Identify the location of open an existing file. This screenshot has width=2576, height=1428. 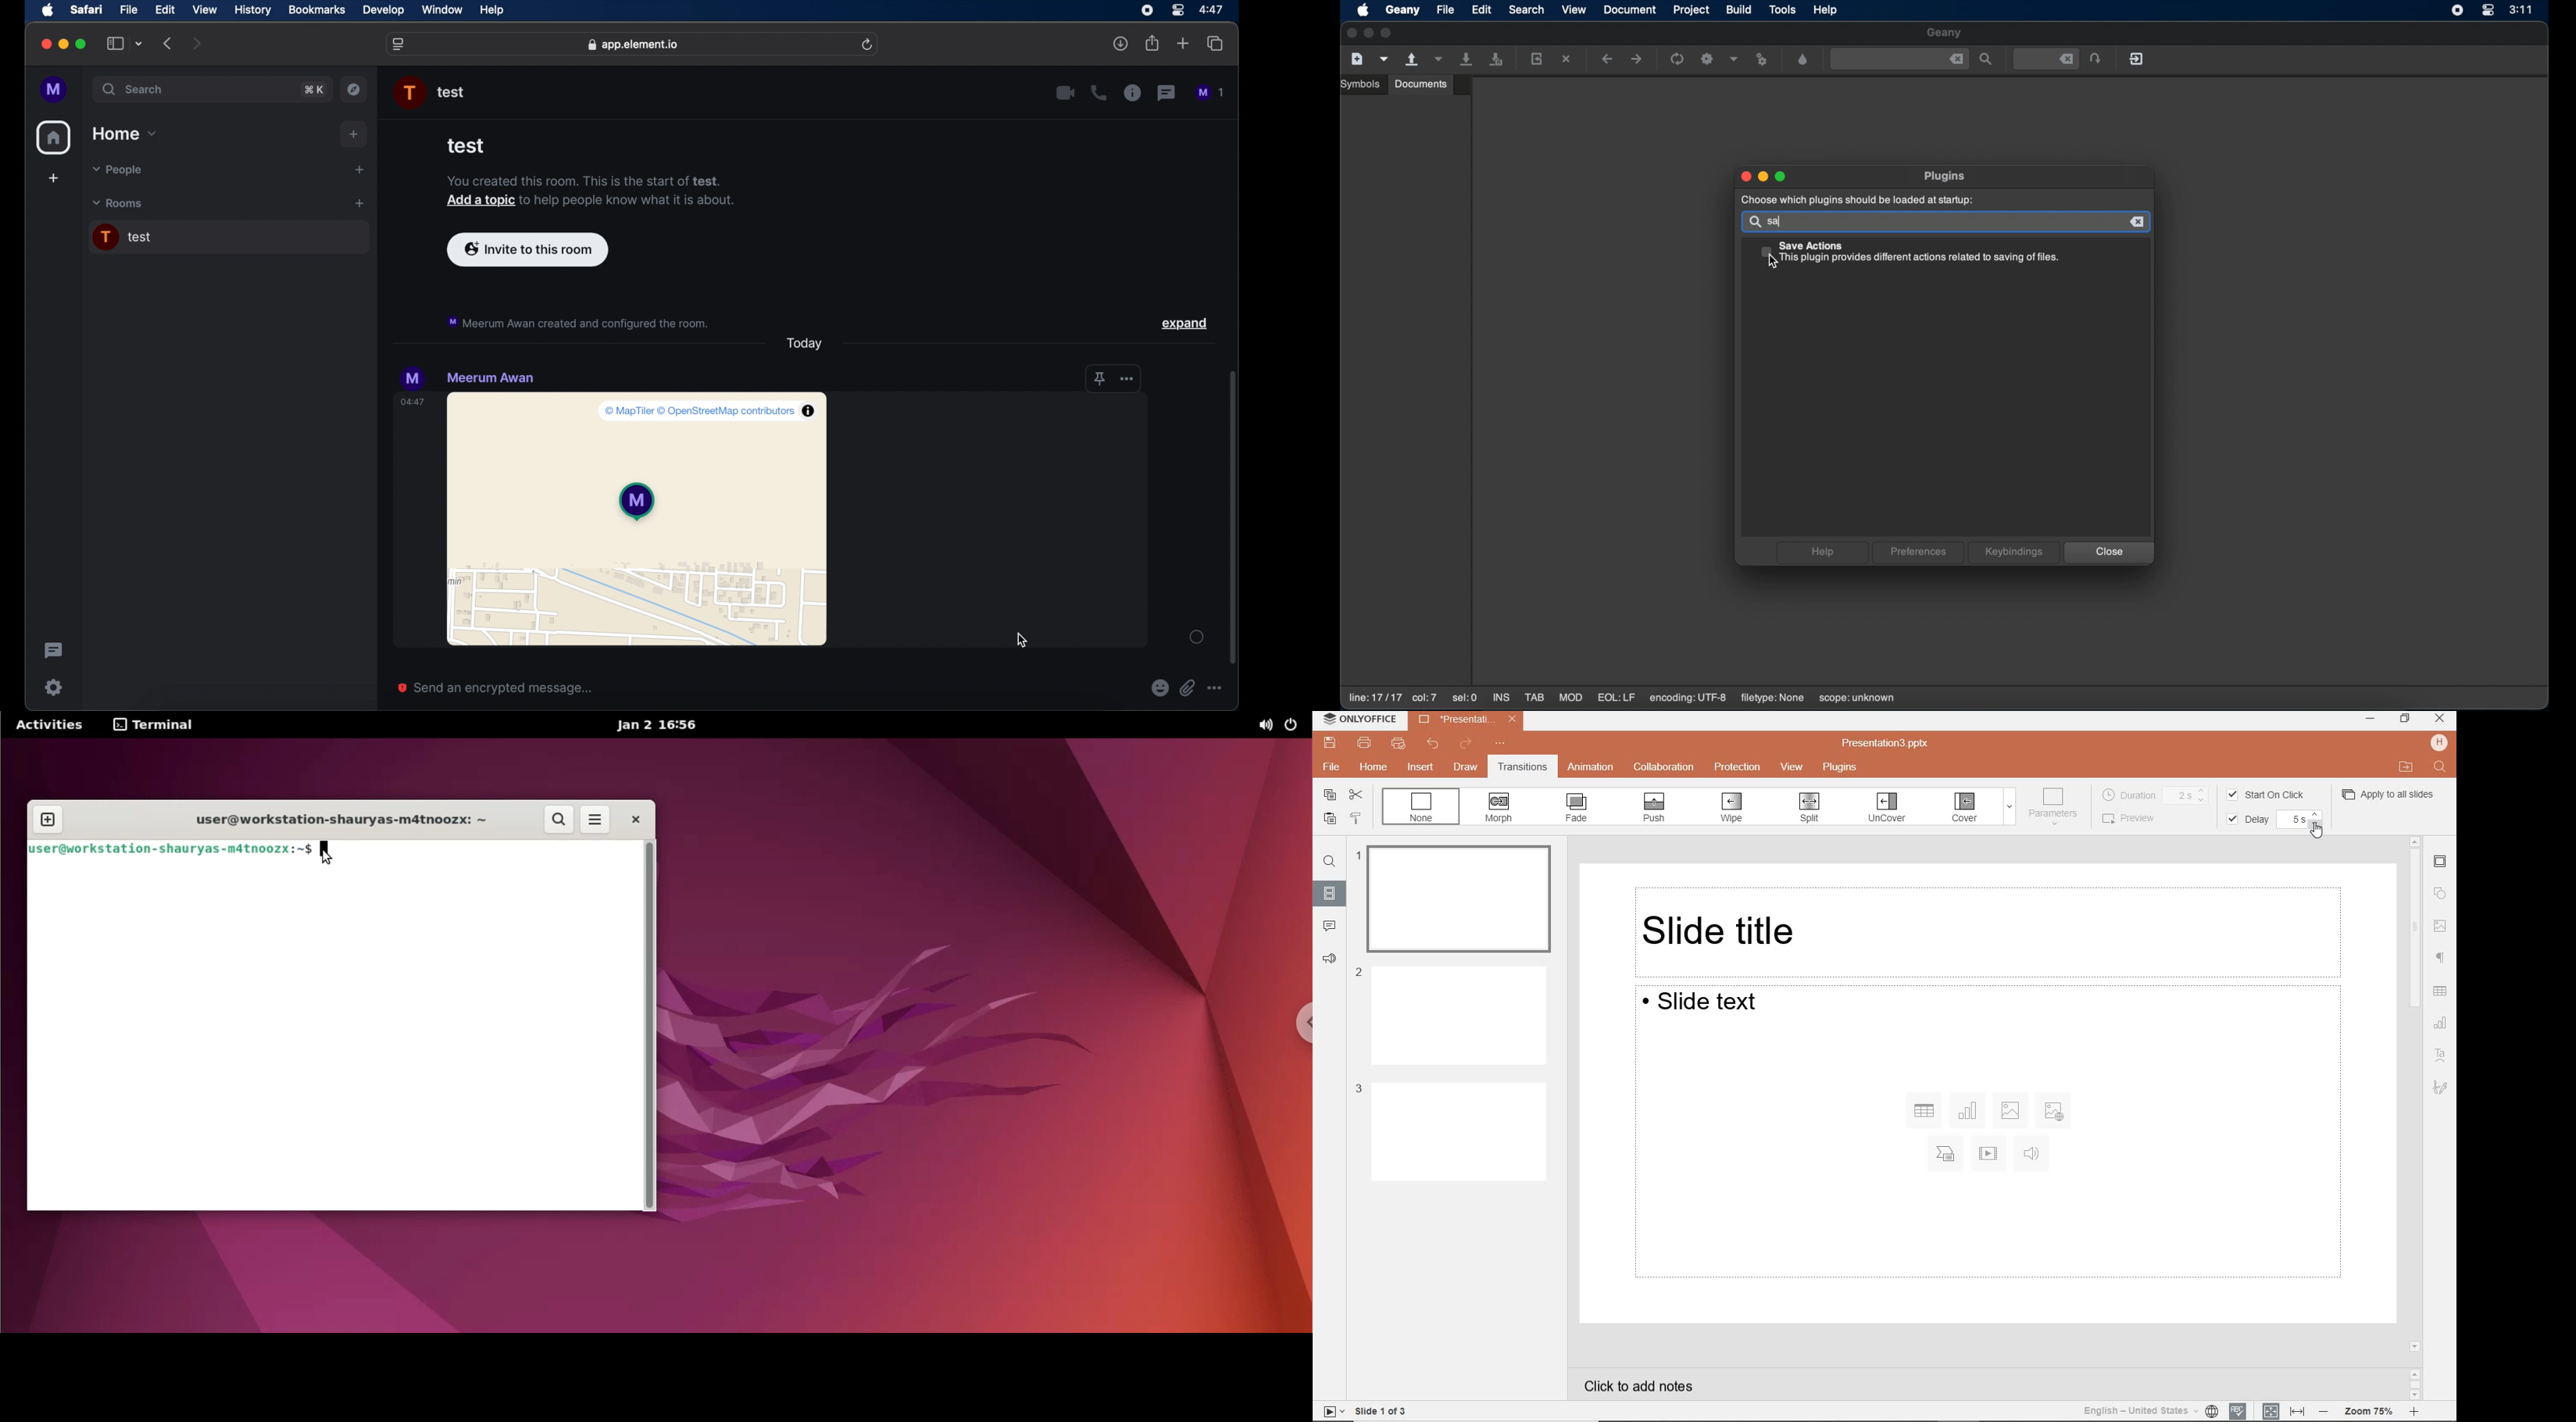
(1413, 60).